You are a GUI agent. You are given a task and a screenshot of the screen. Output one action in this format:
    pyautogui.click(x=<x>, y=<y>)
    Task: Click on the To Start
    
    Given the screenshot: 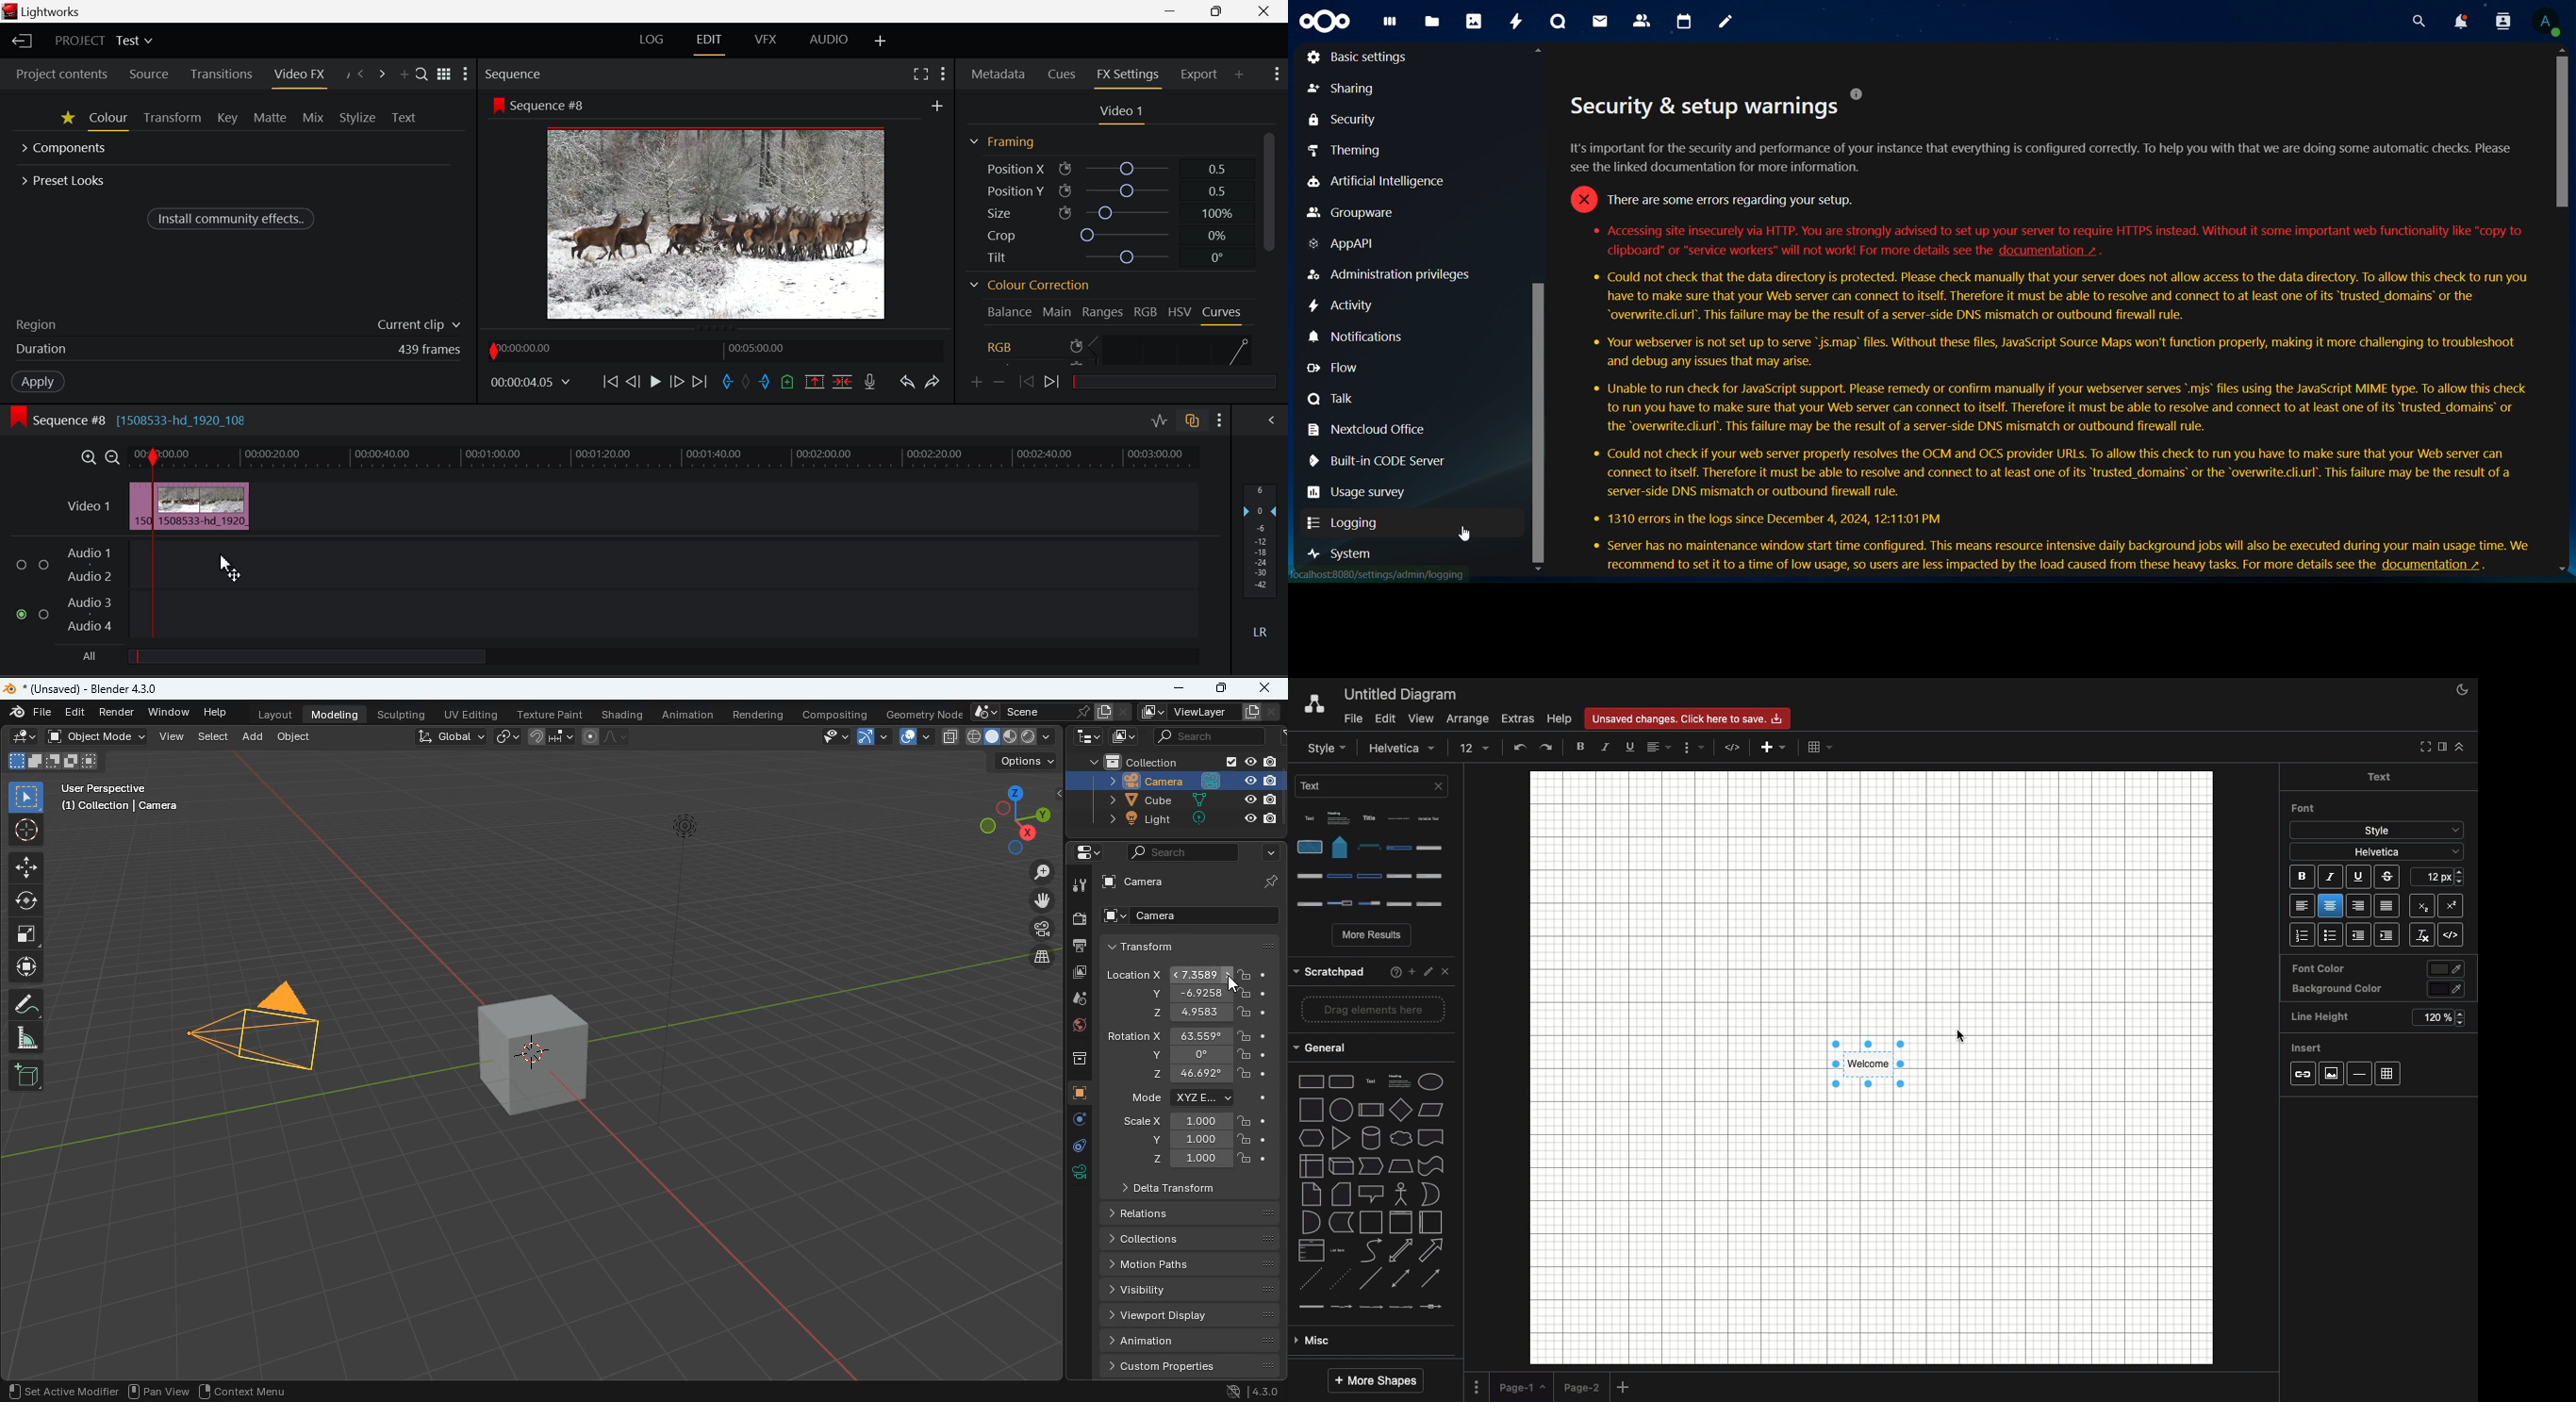 What is the action you would take?
    pyautogui.click(x=612, y=383)
    